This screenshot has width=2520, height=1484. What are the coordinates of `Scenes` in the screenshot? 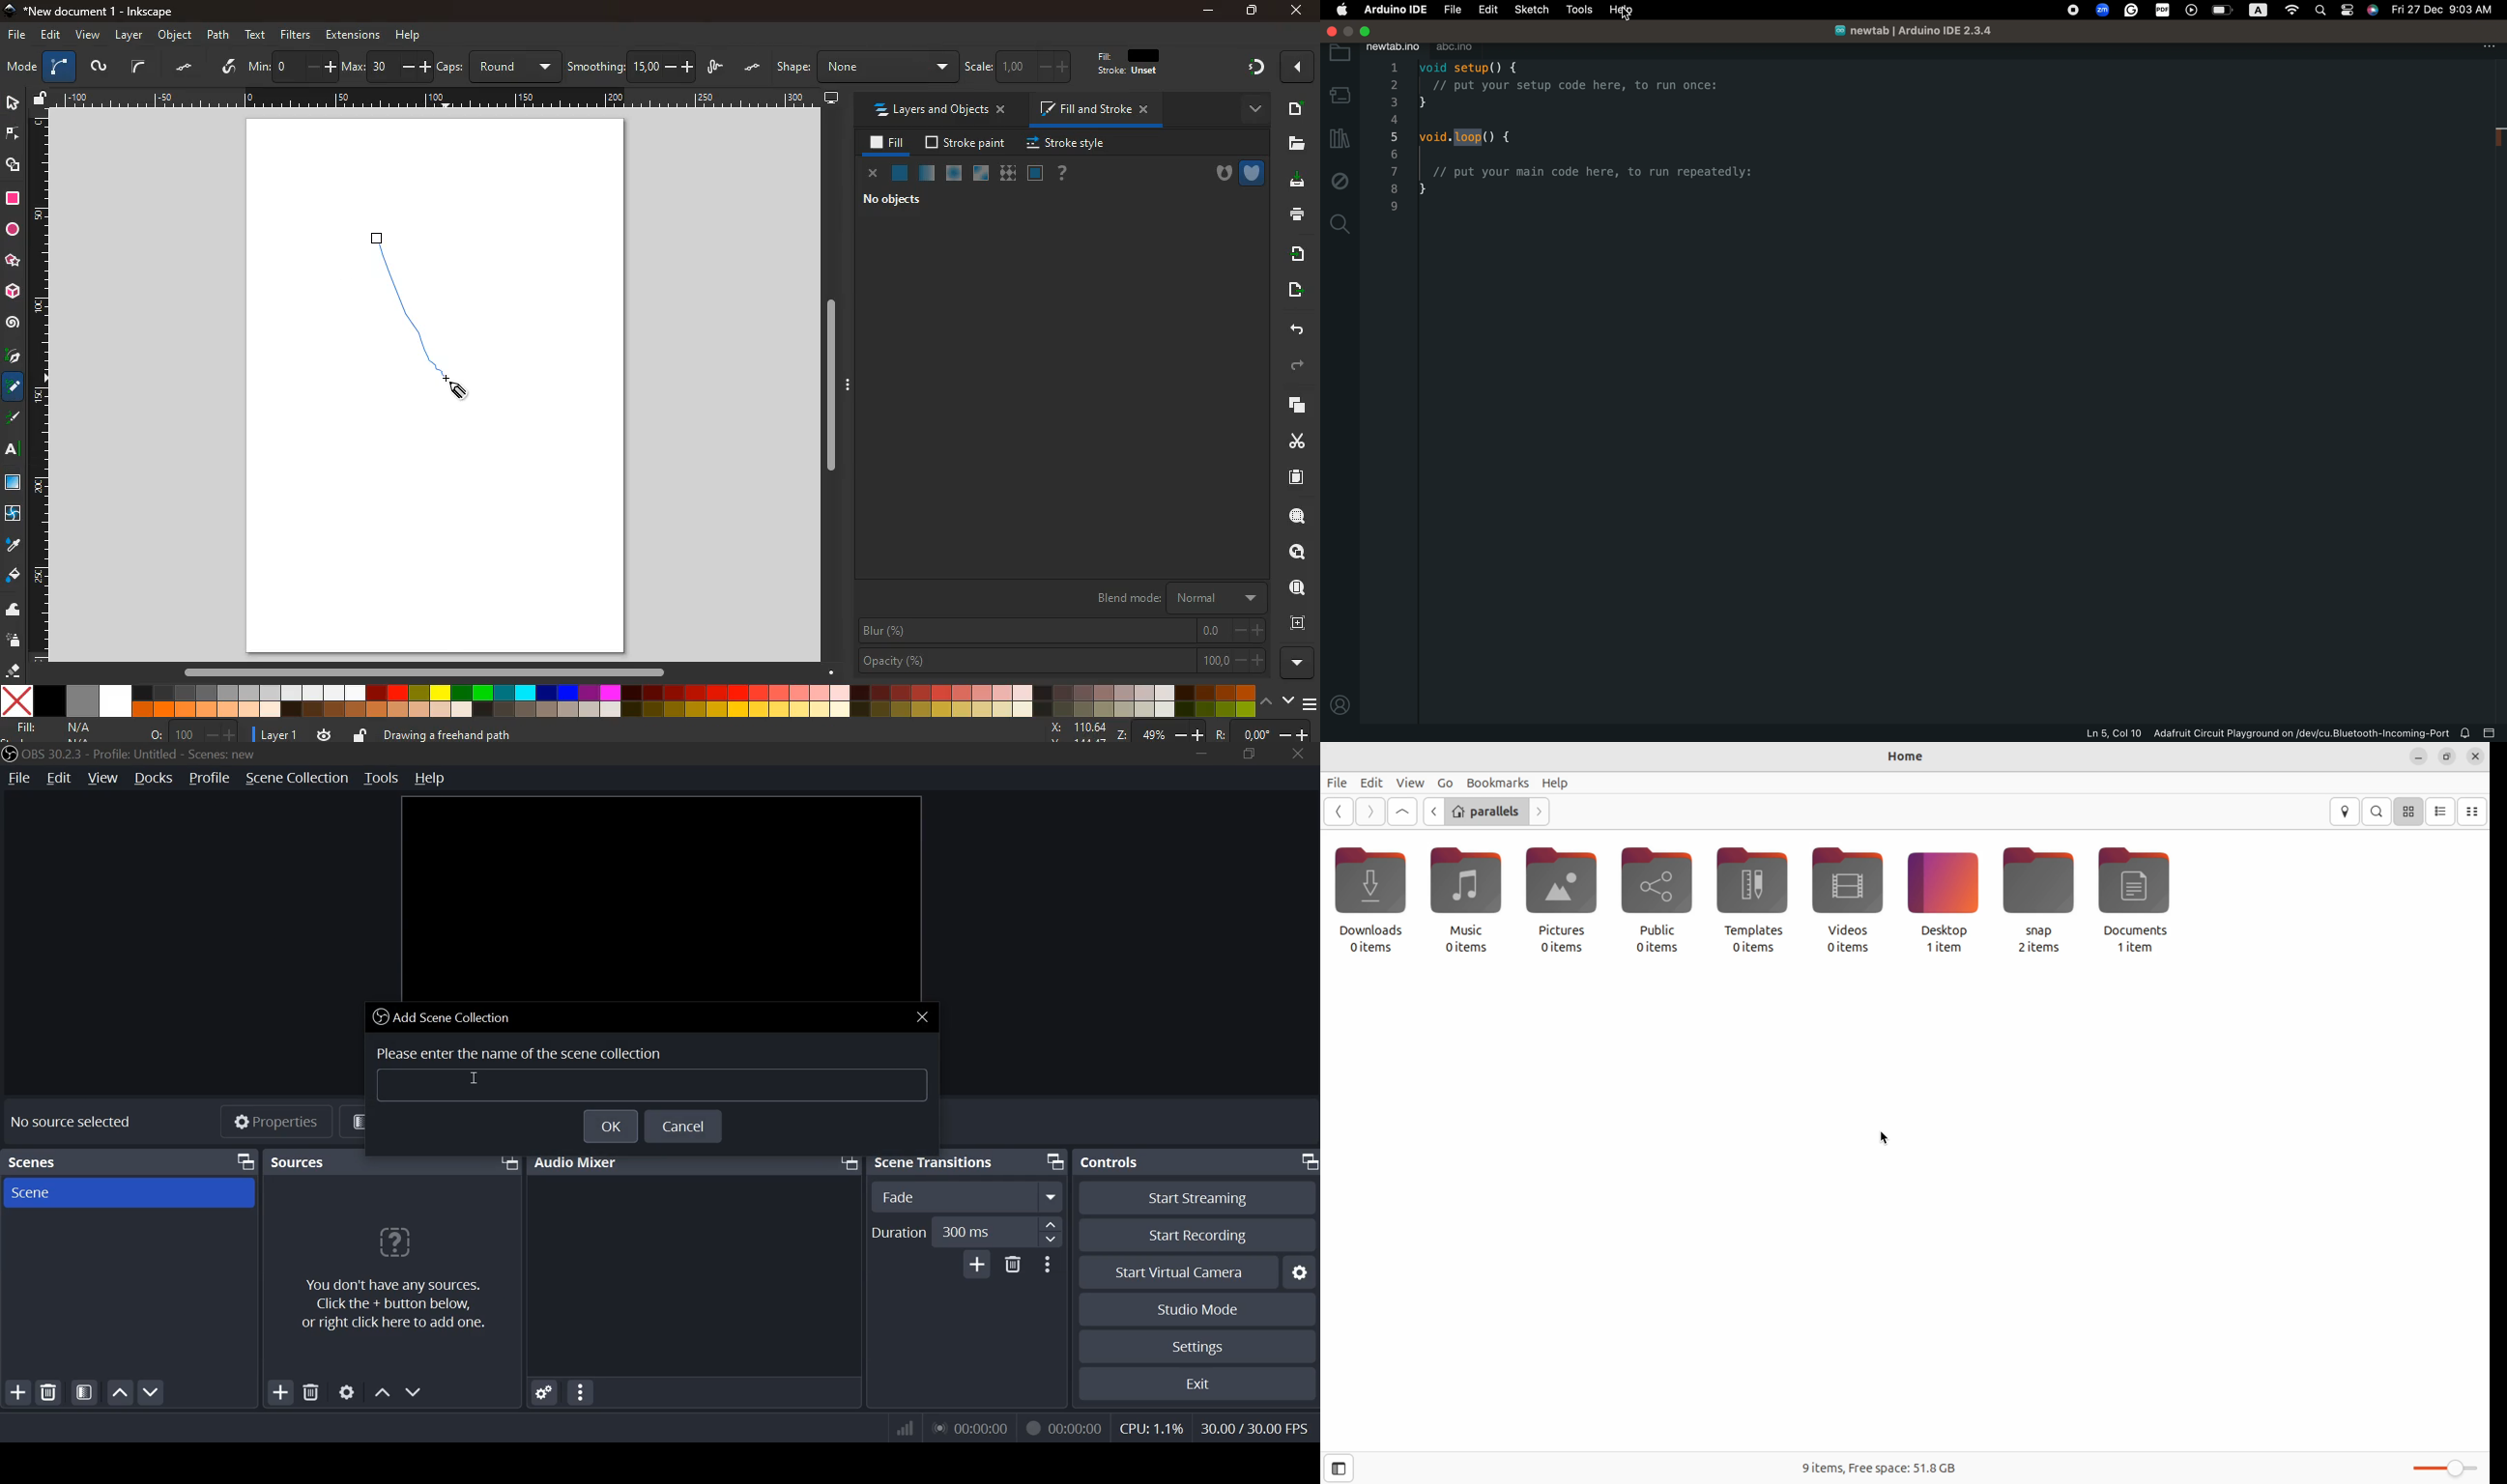 It's located at (45, 1159).